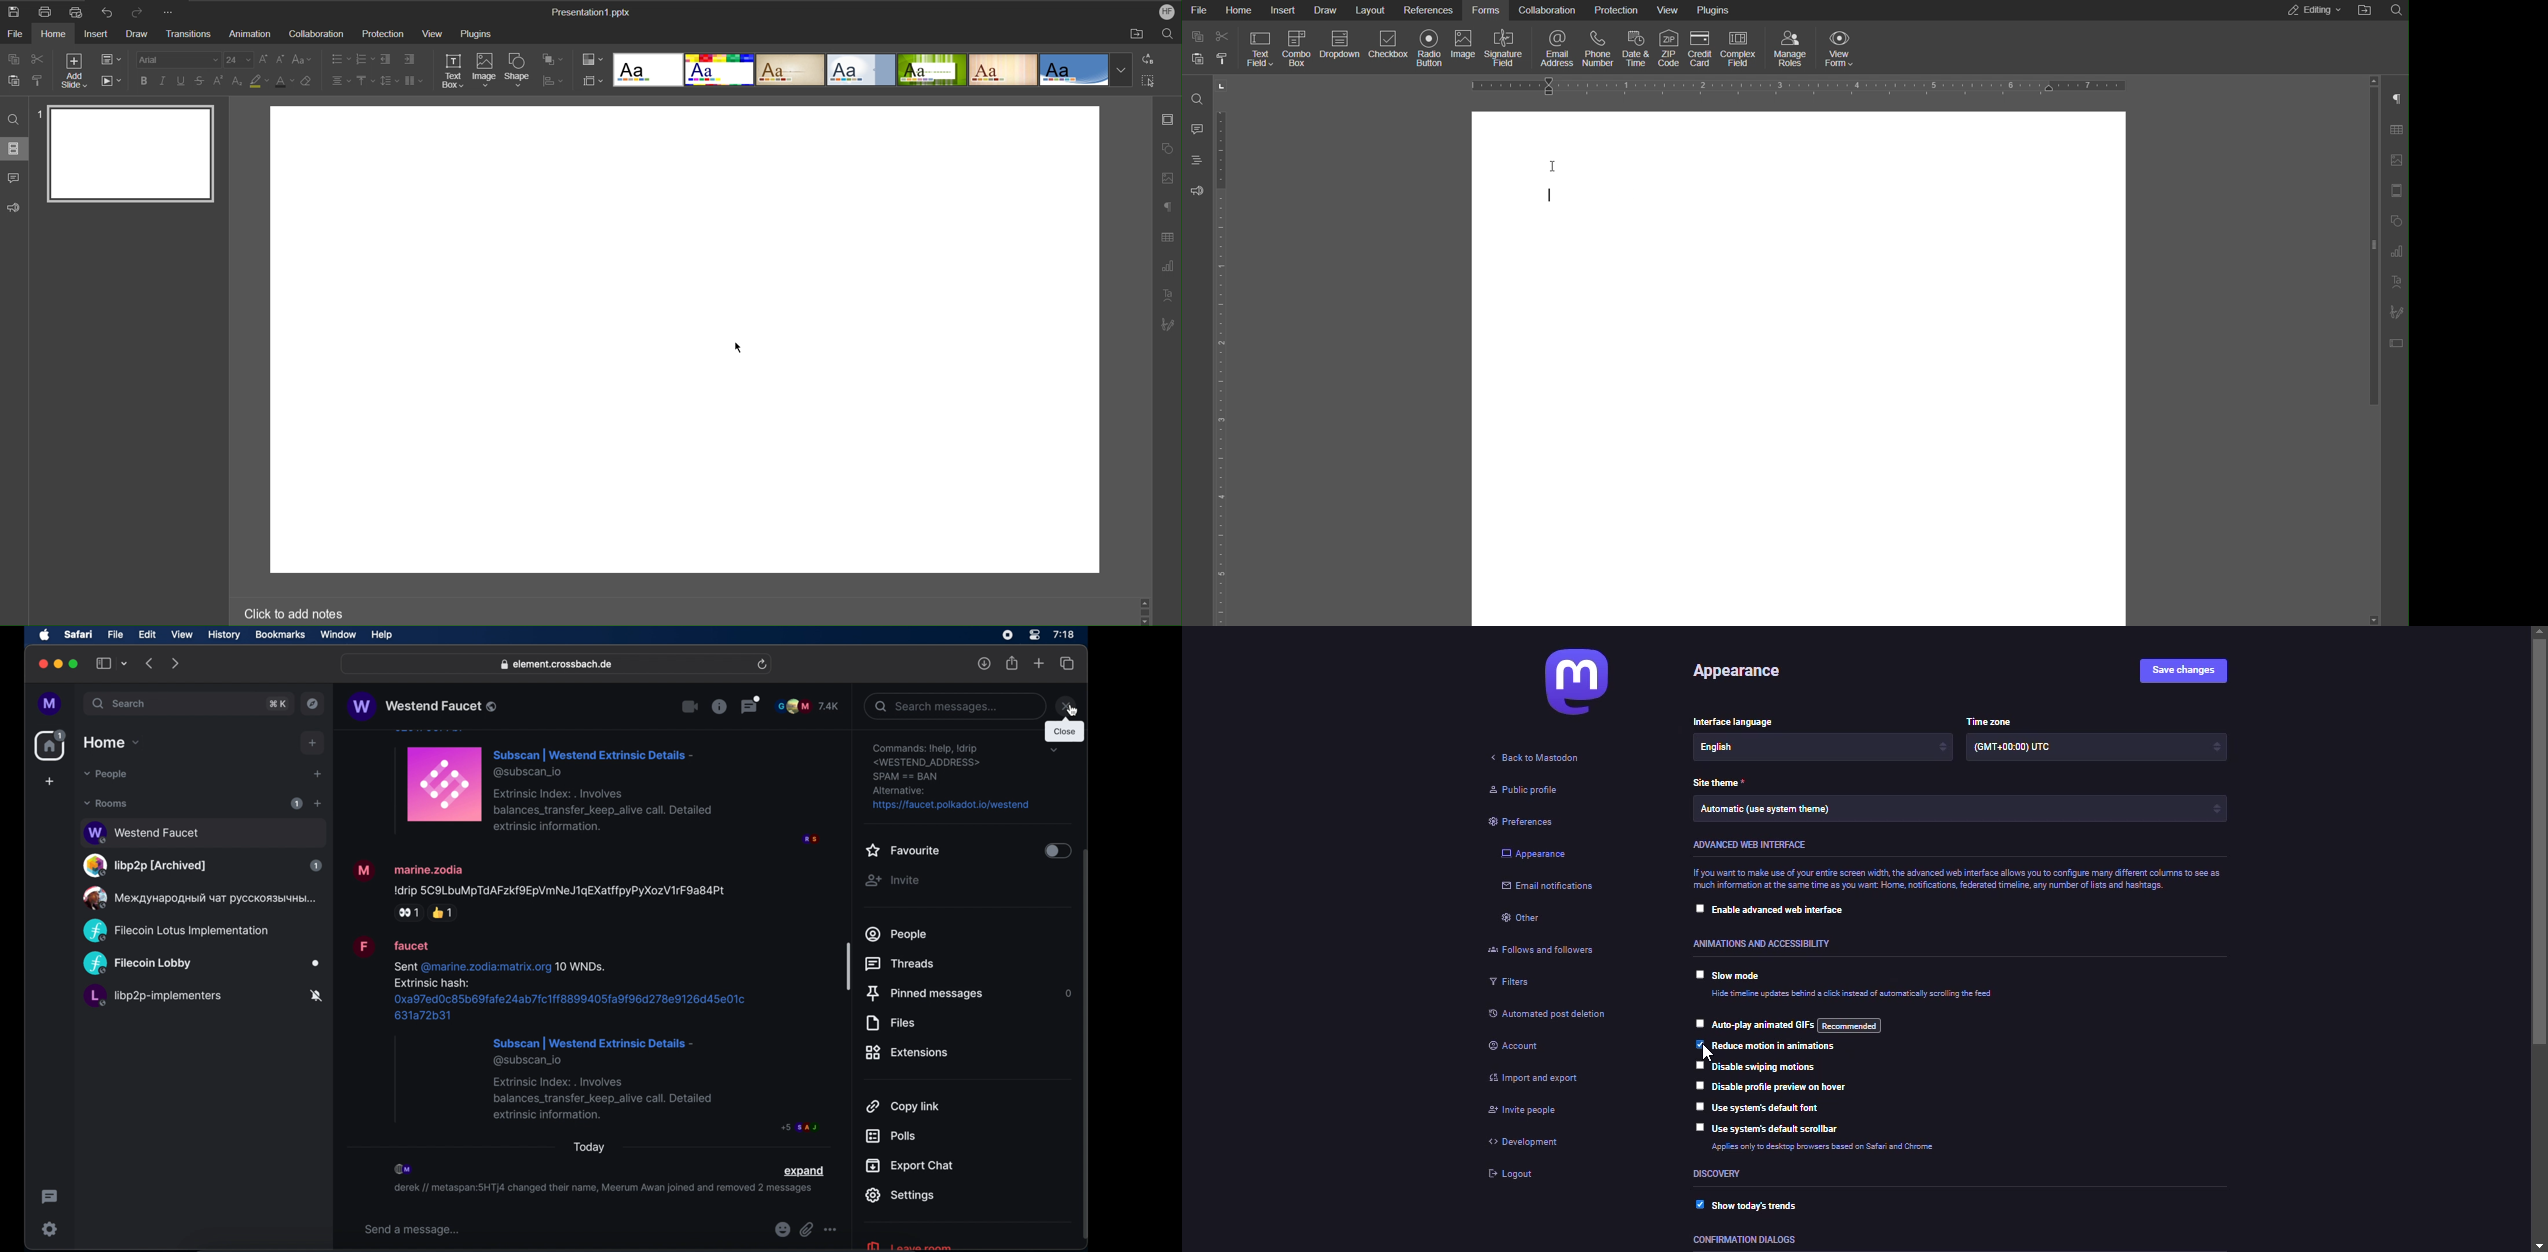 This screenshot has height=1260, width=2548. I want to click on Select All, so click(1147, 80).